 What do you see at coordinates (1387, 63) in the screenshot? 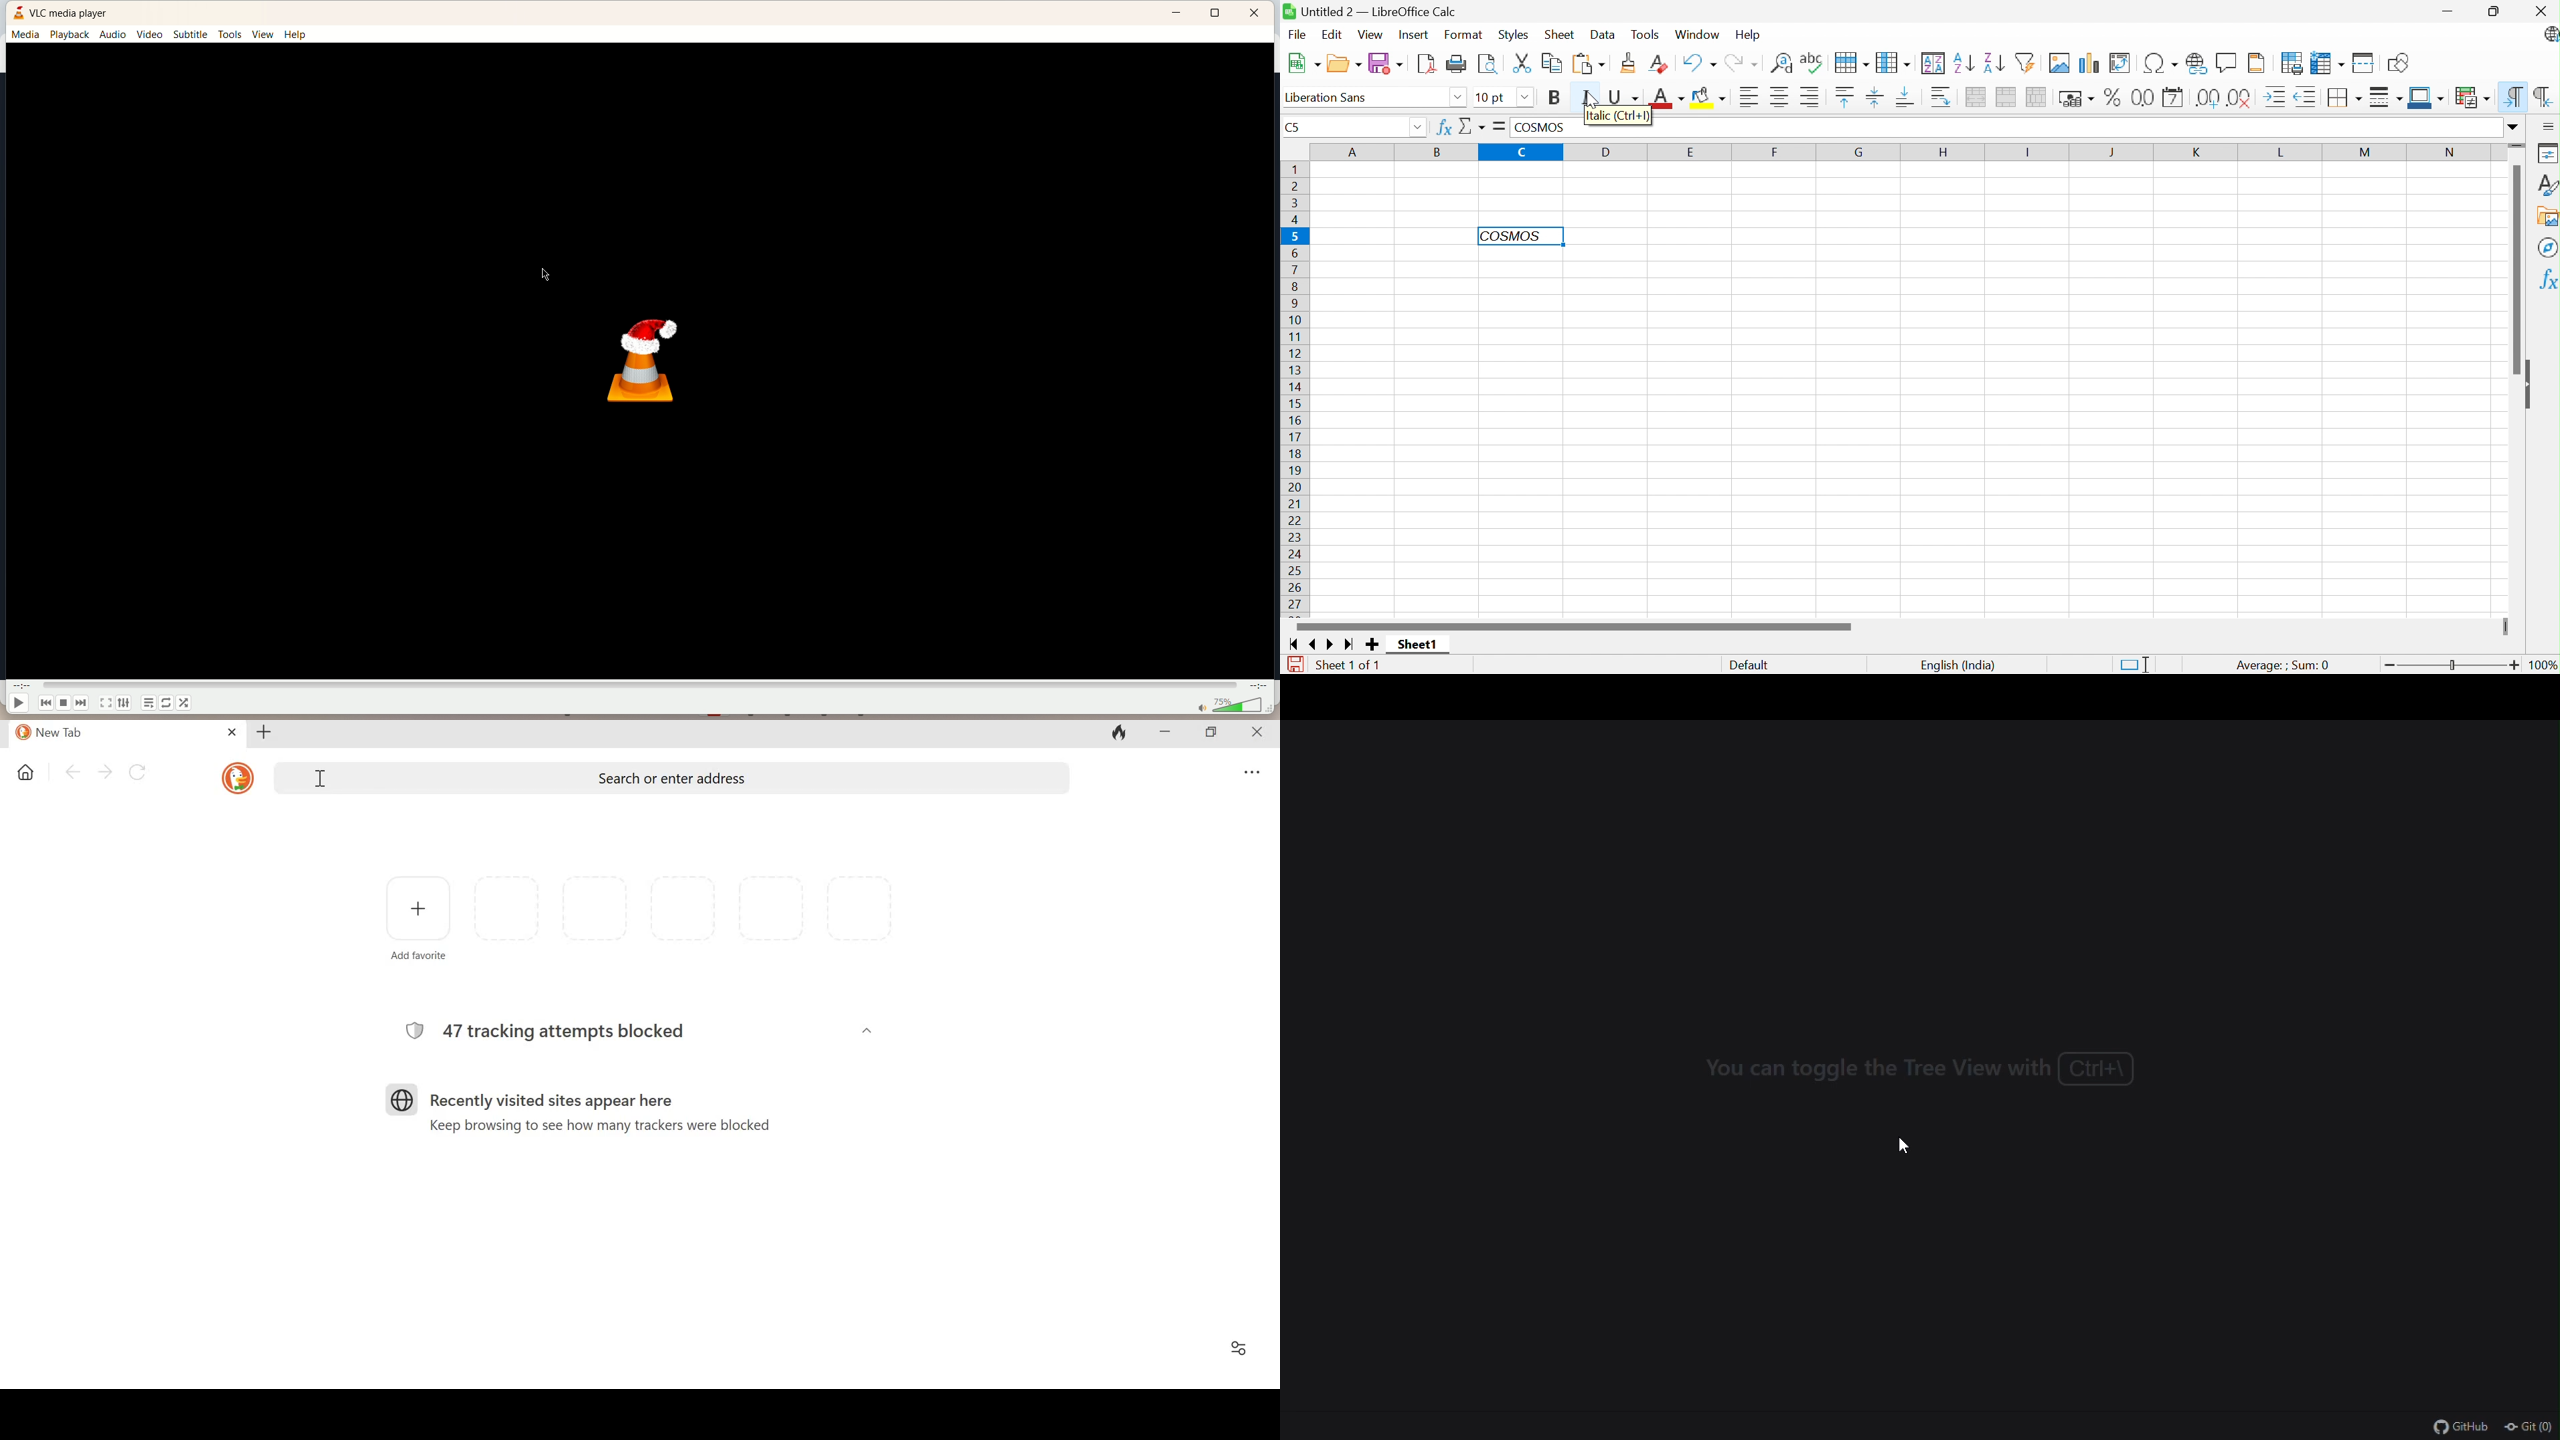
I see `Save` at bounding box center [1387, 63].